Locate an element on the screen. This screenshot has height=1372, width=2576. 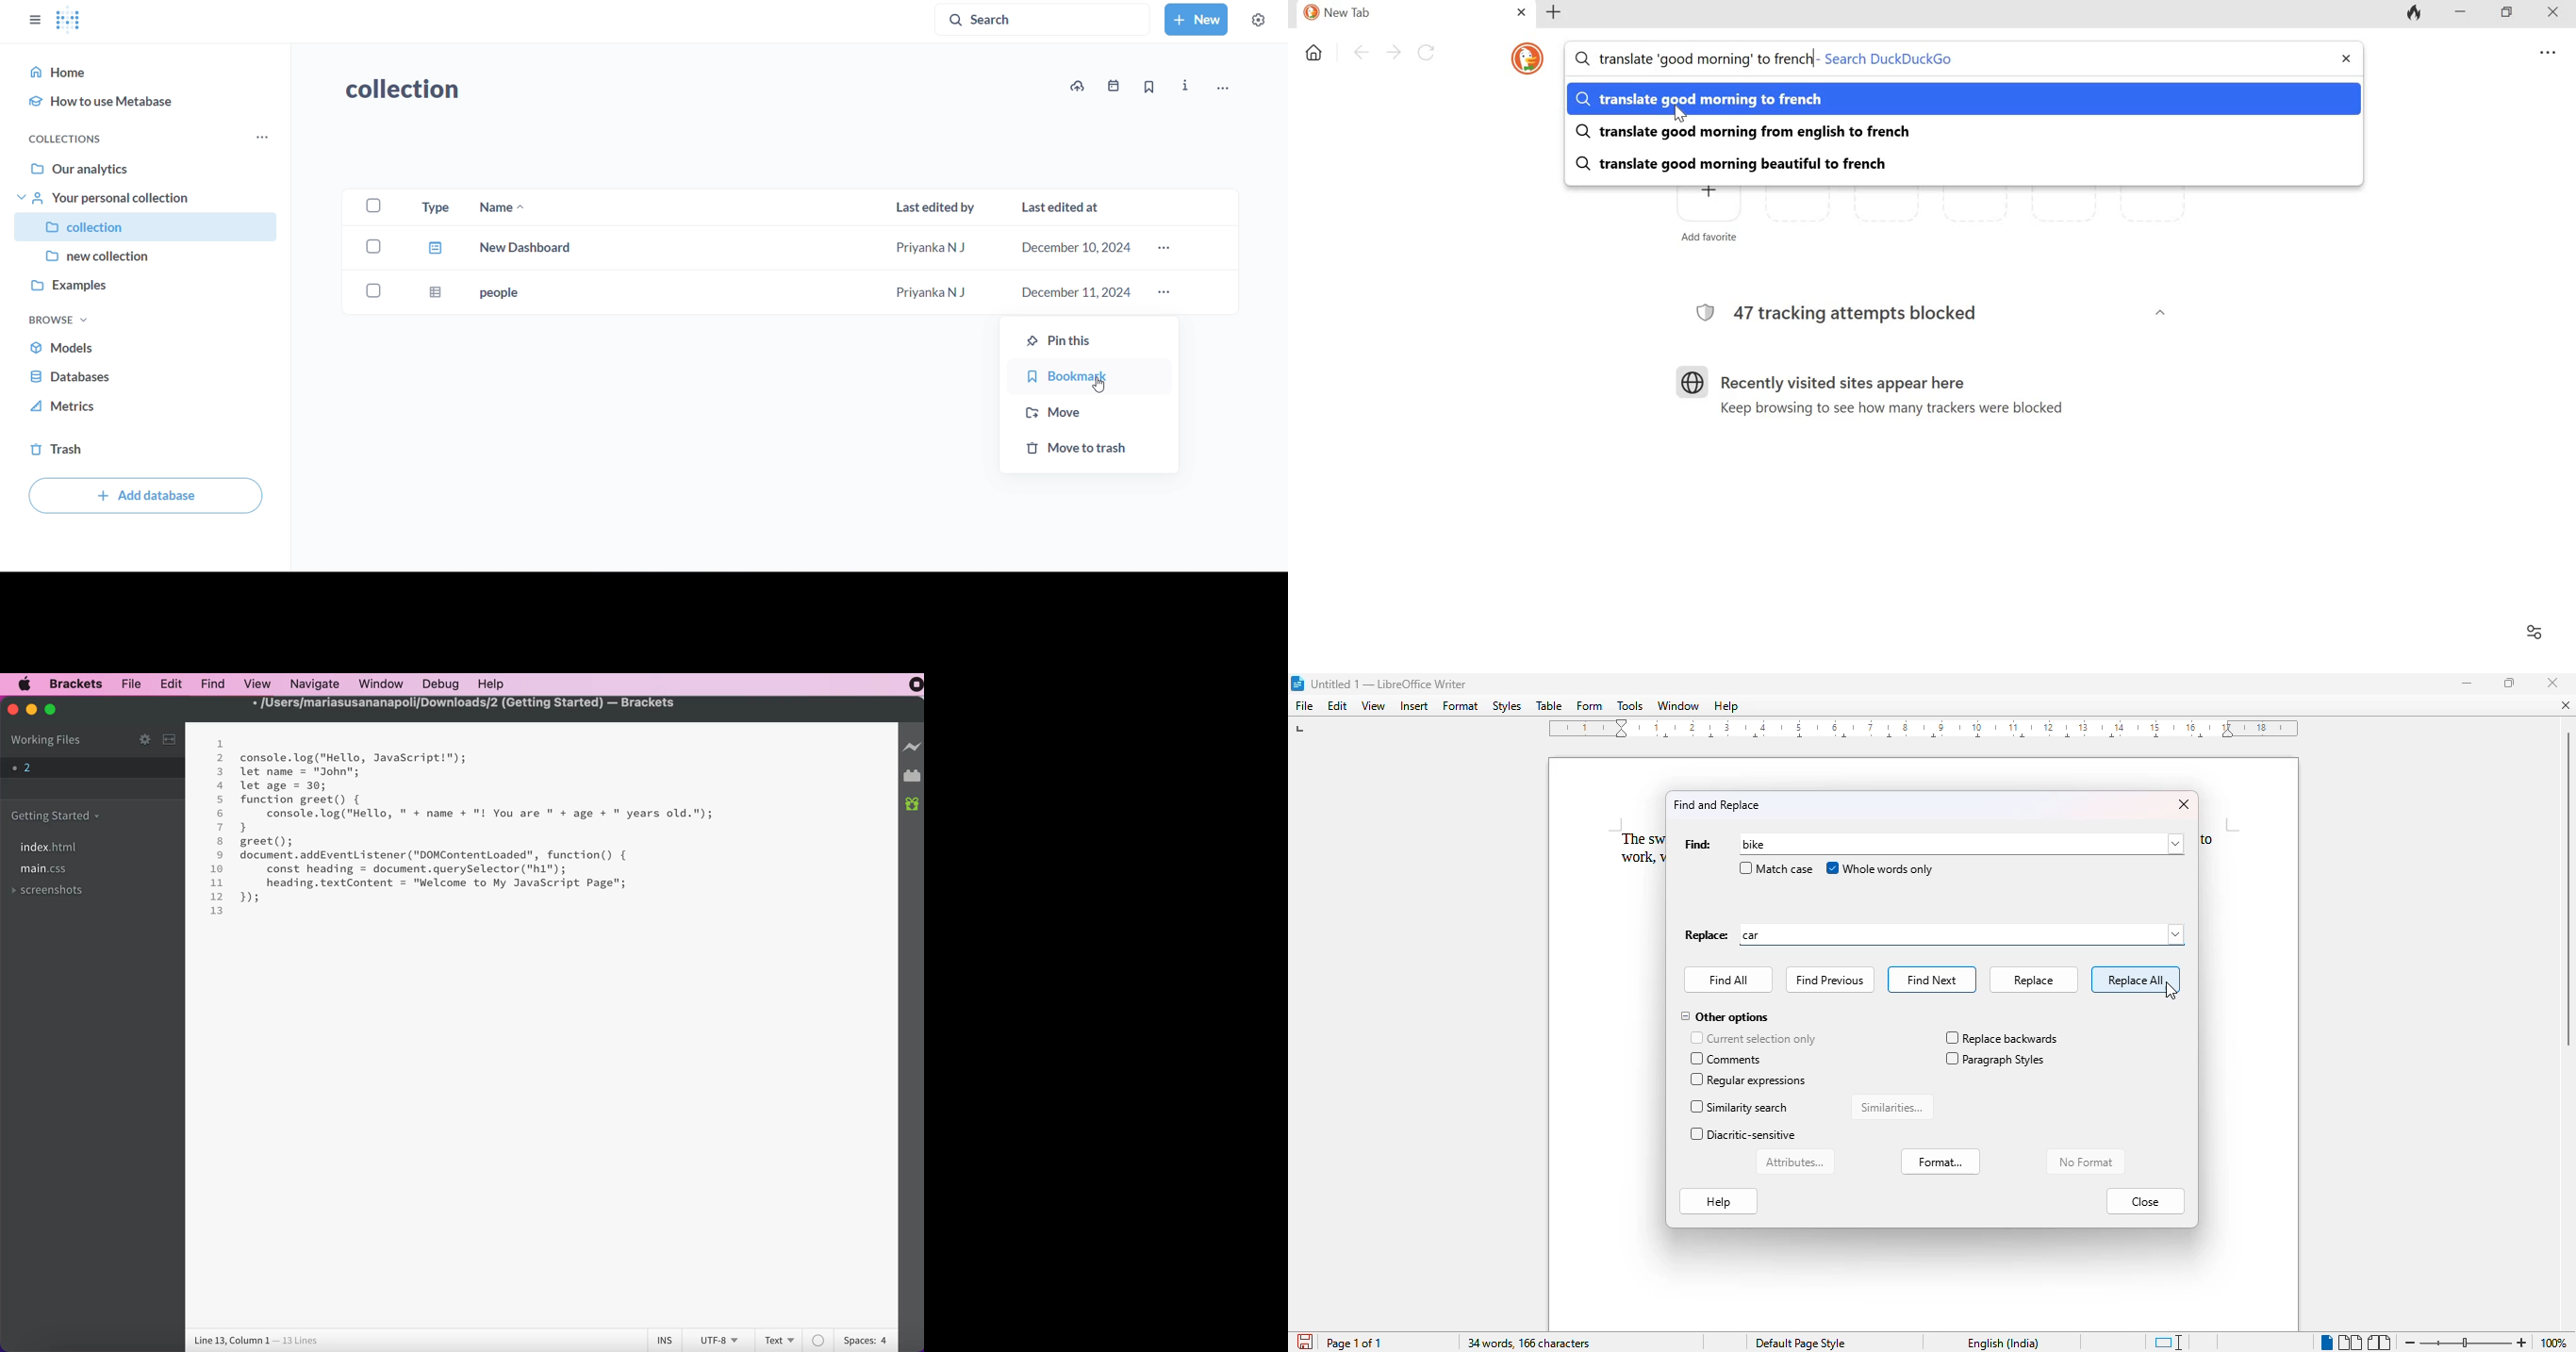
save document is located at coordinates (1303, 1342).